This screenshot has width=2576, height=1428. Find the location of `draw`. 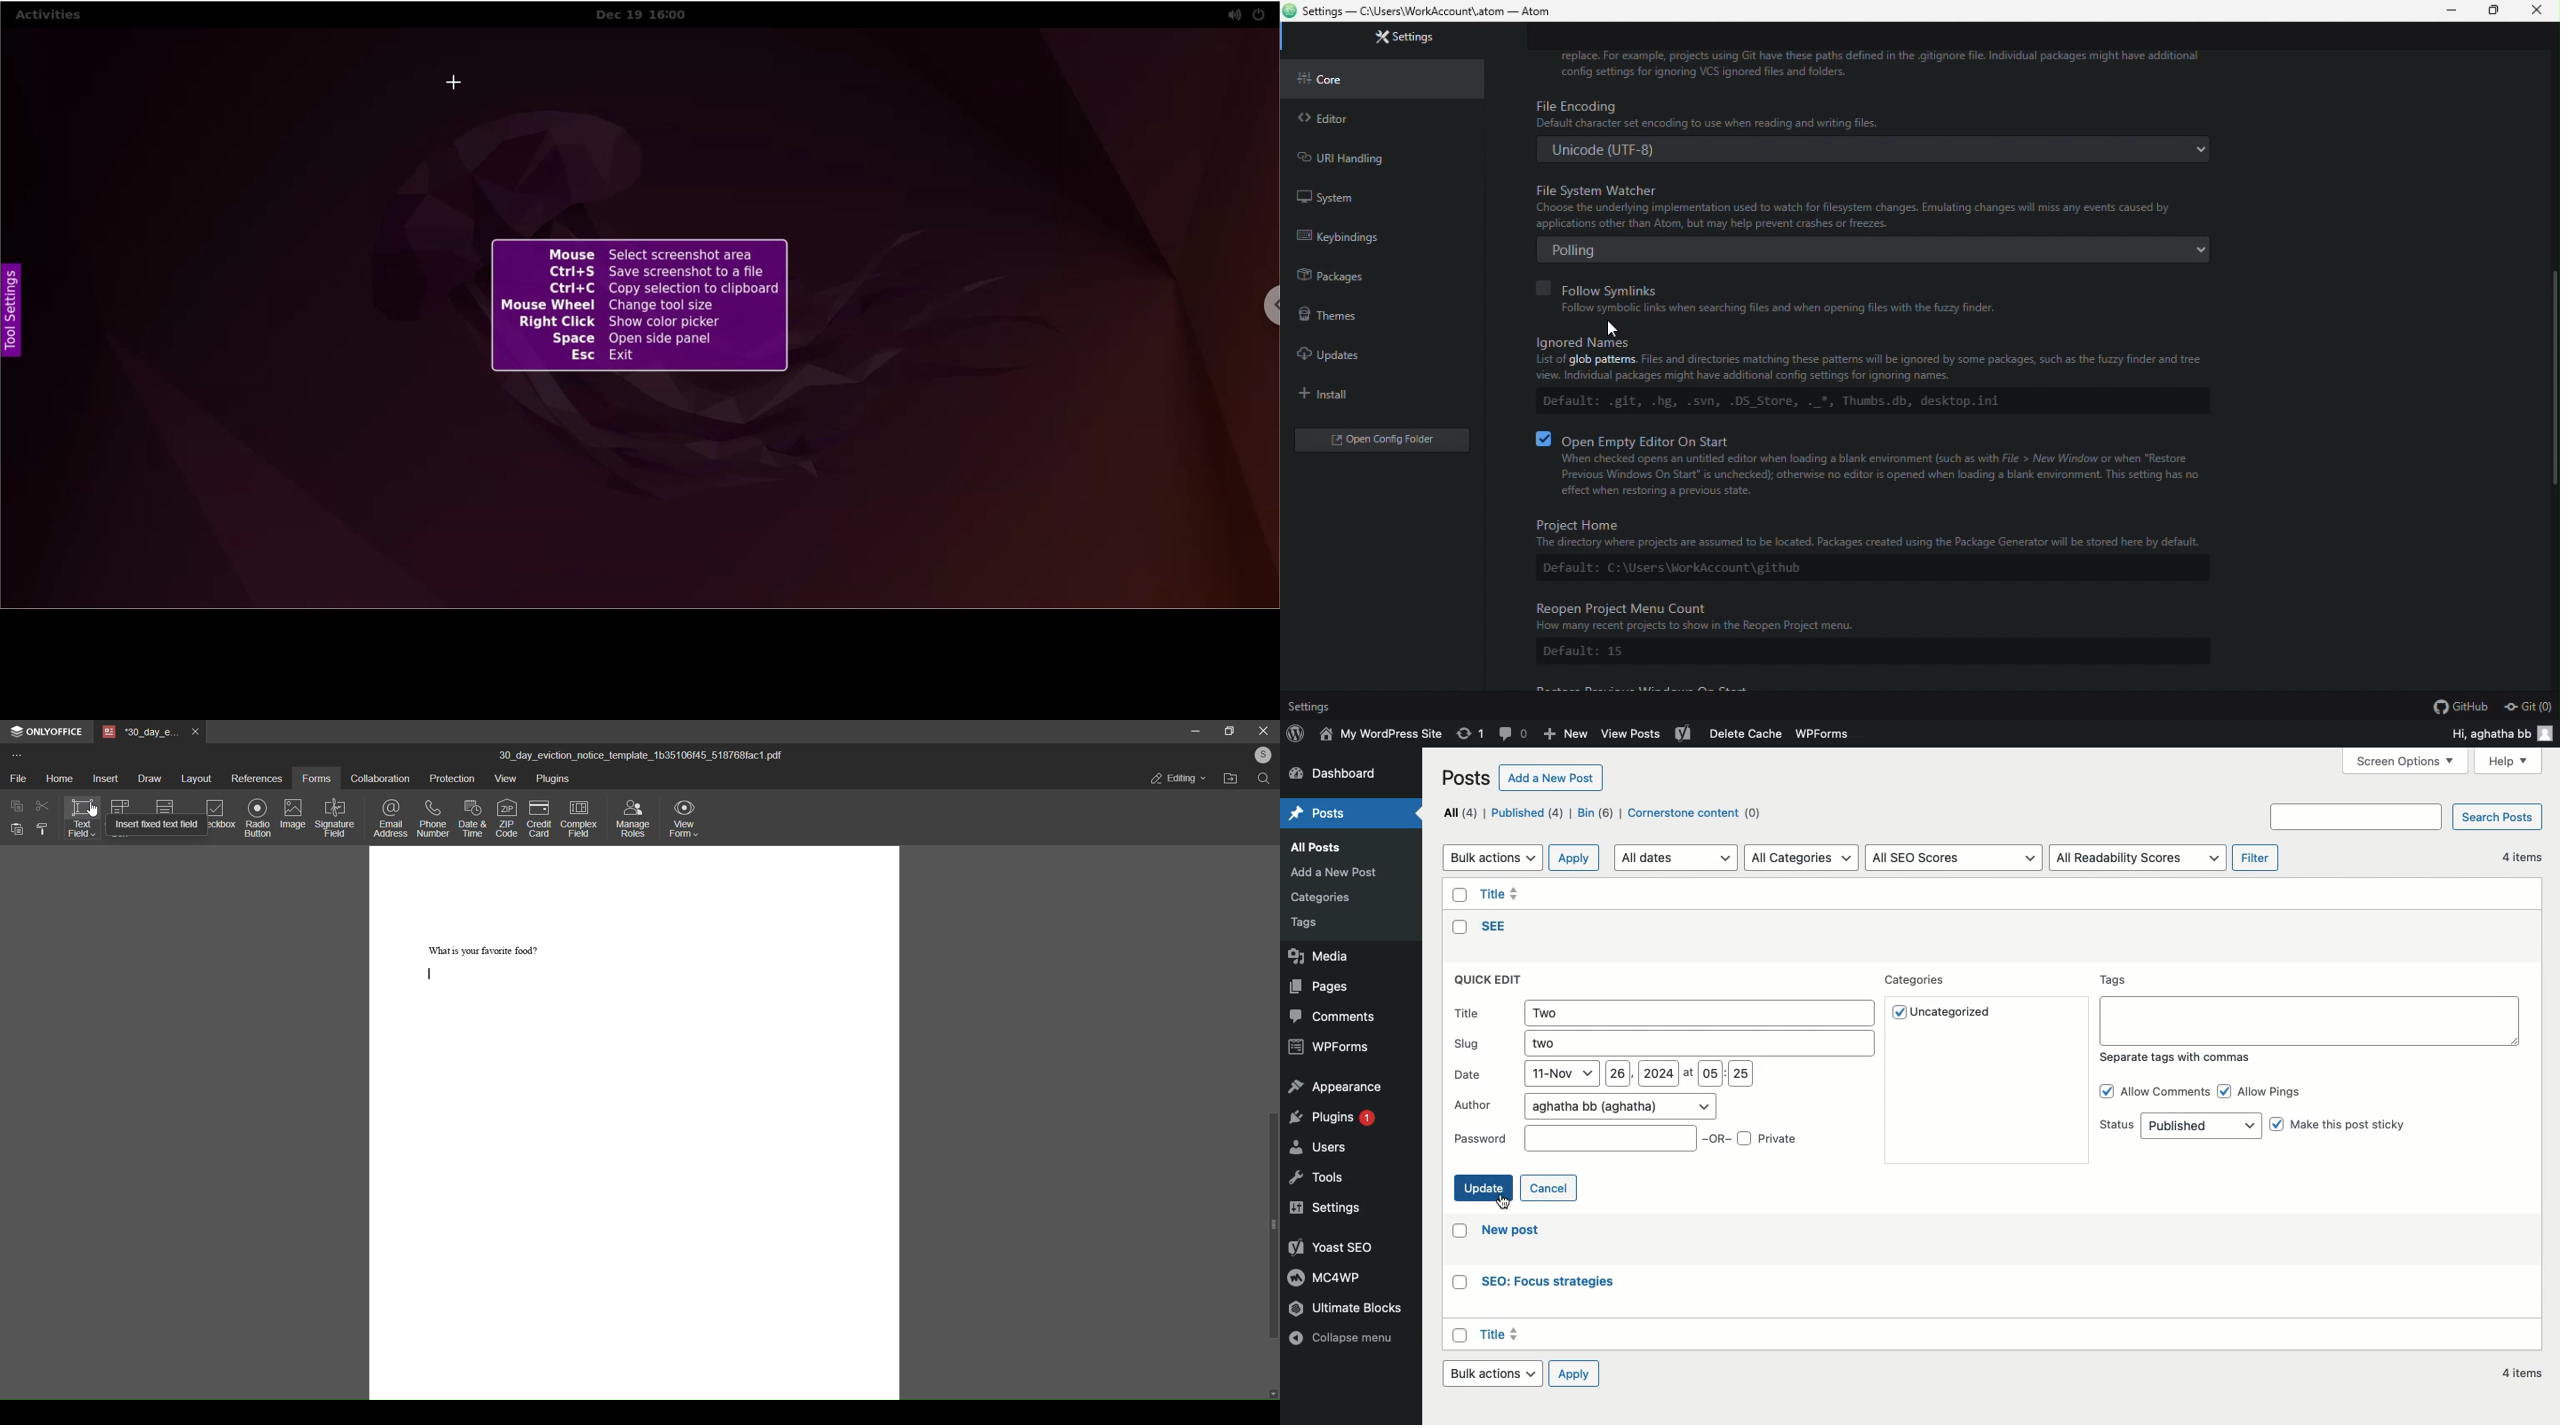

draw is located at coordinates (149, 779).